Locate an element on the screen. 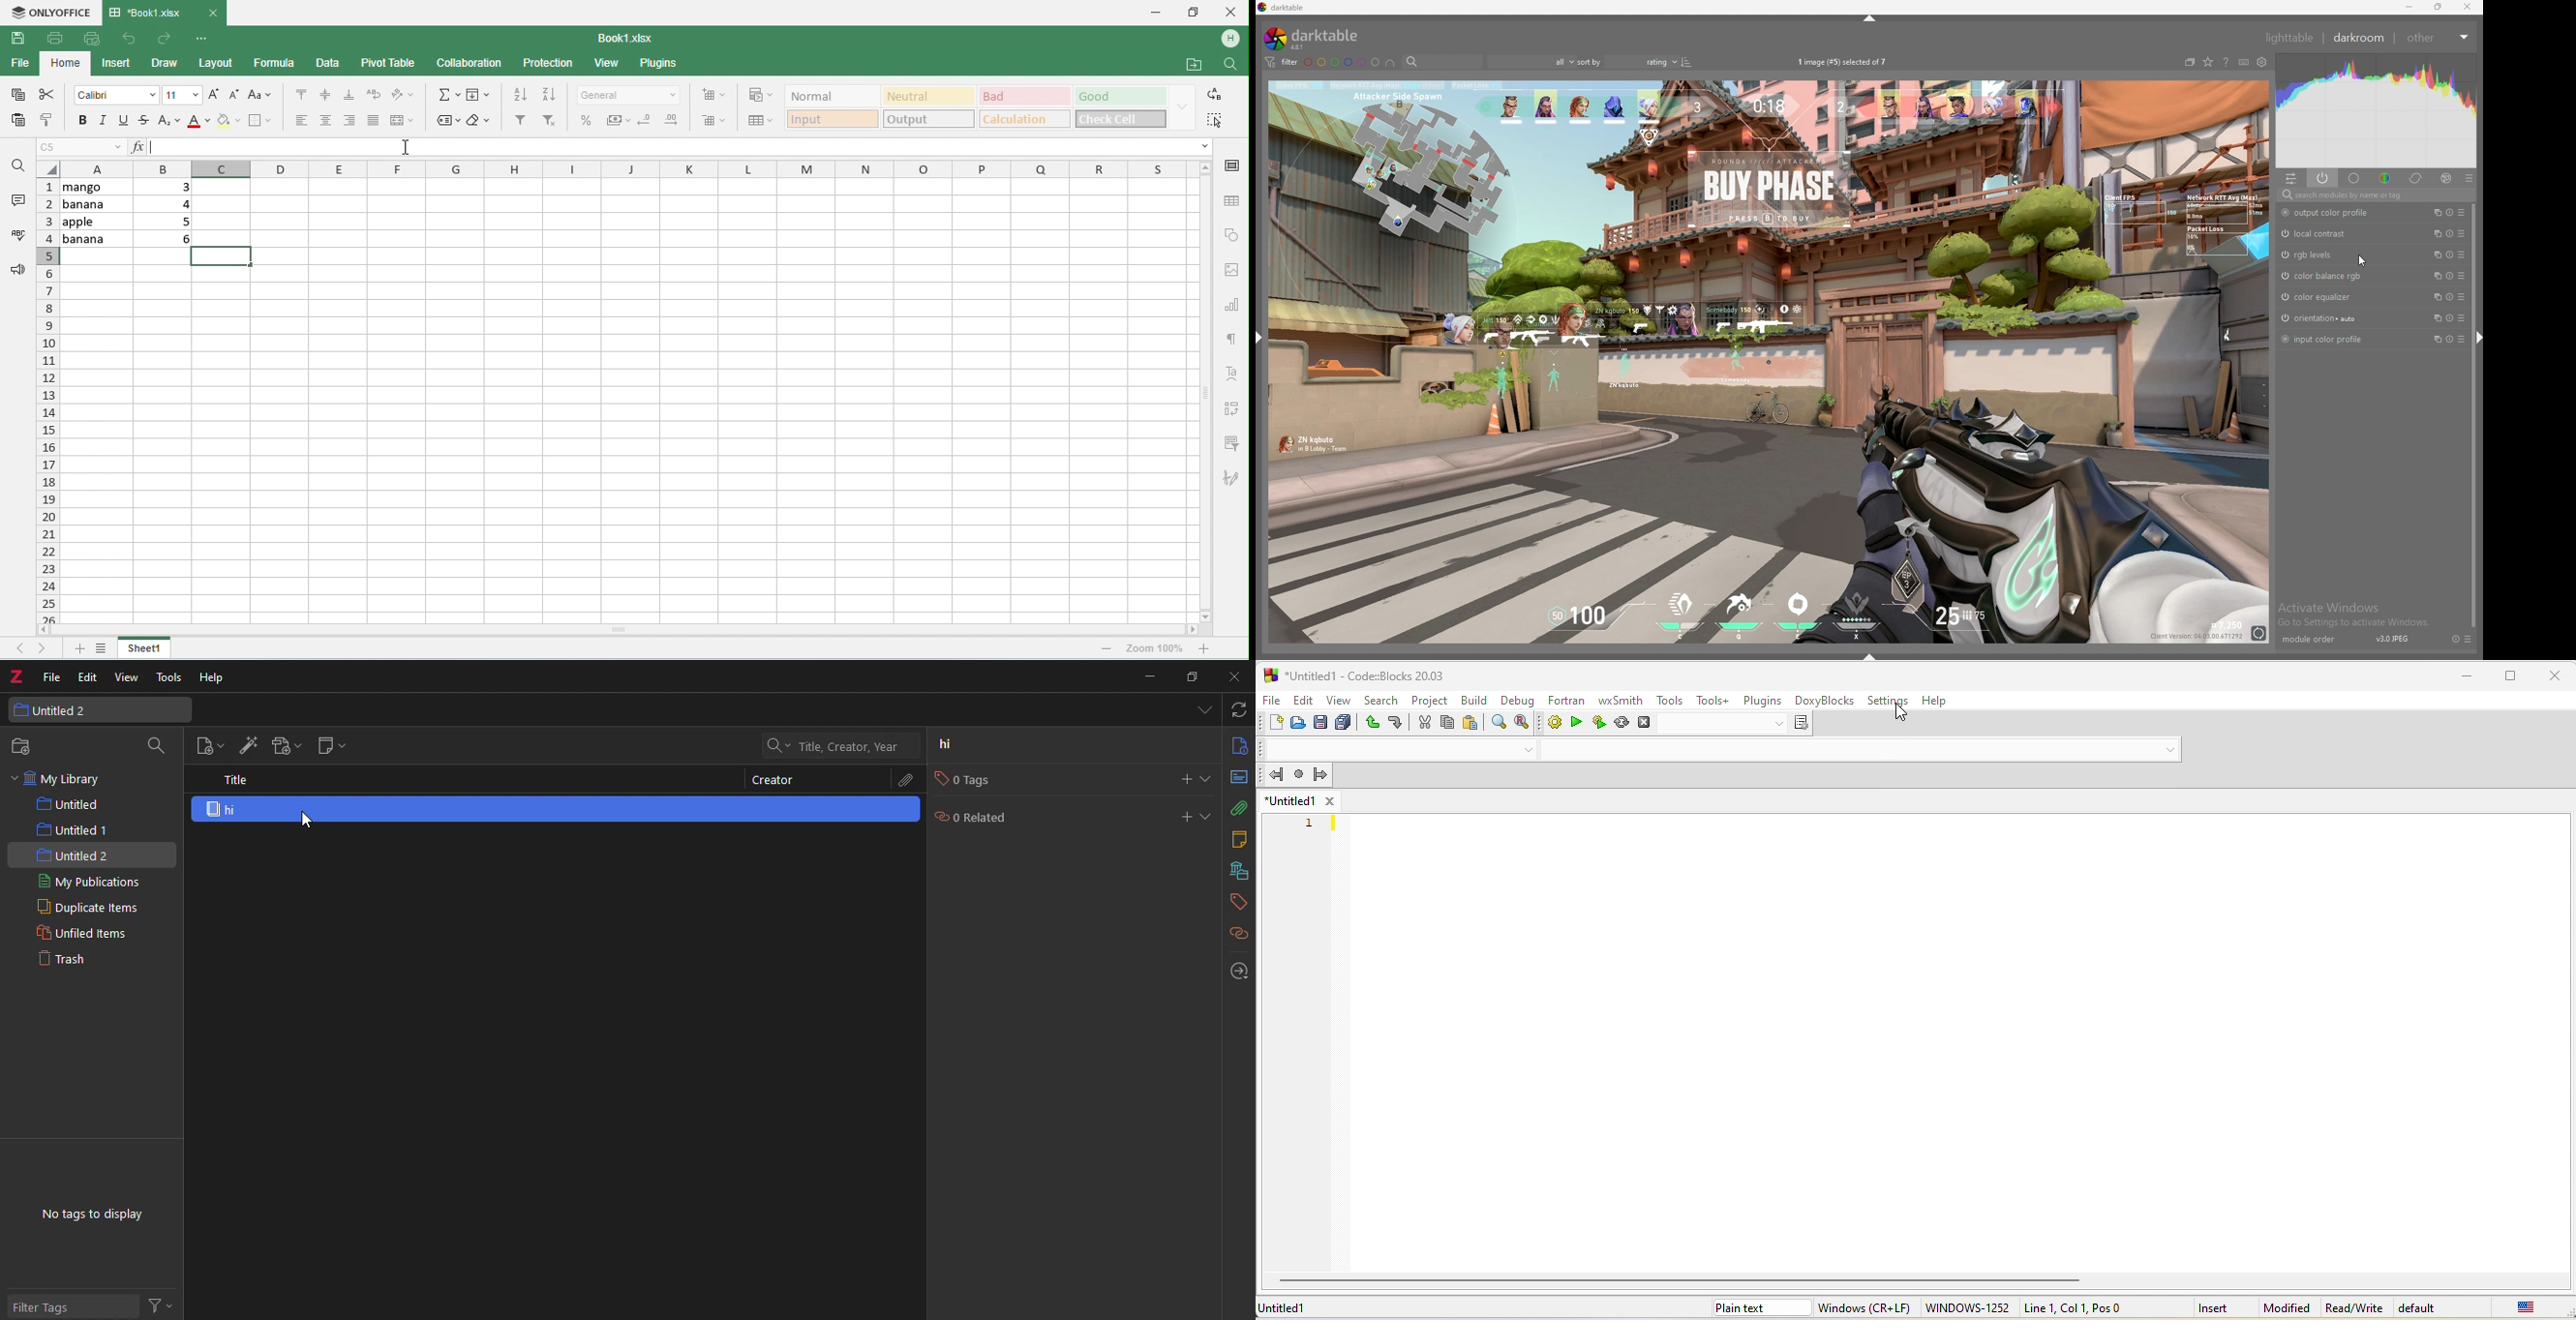 This screenshot has height=1344, width=2576. merge and center is located at coordinates (403, 122).